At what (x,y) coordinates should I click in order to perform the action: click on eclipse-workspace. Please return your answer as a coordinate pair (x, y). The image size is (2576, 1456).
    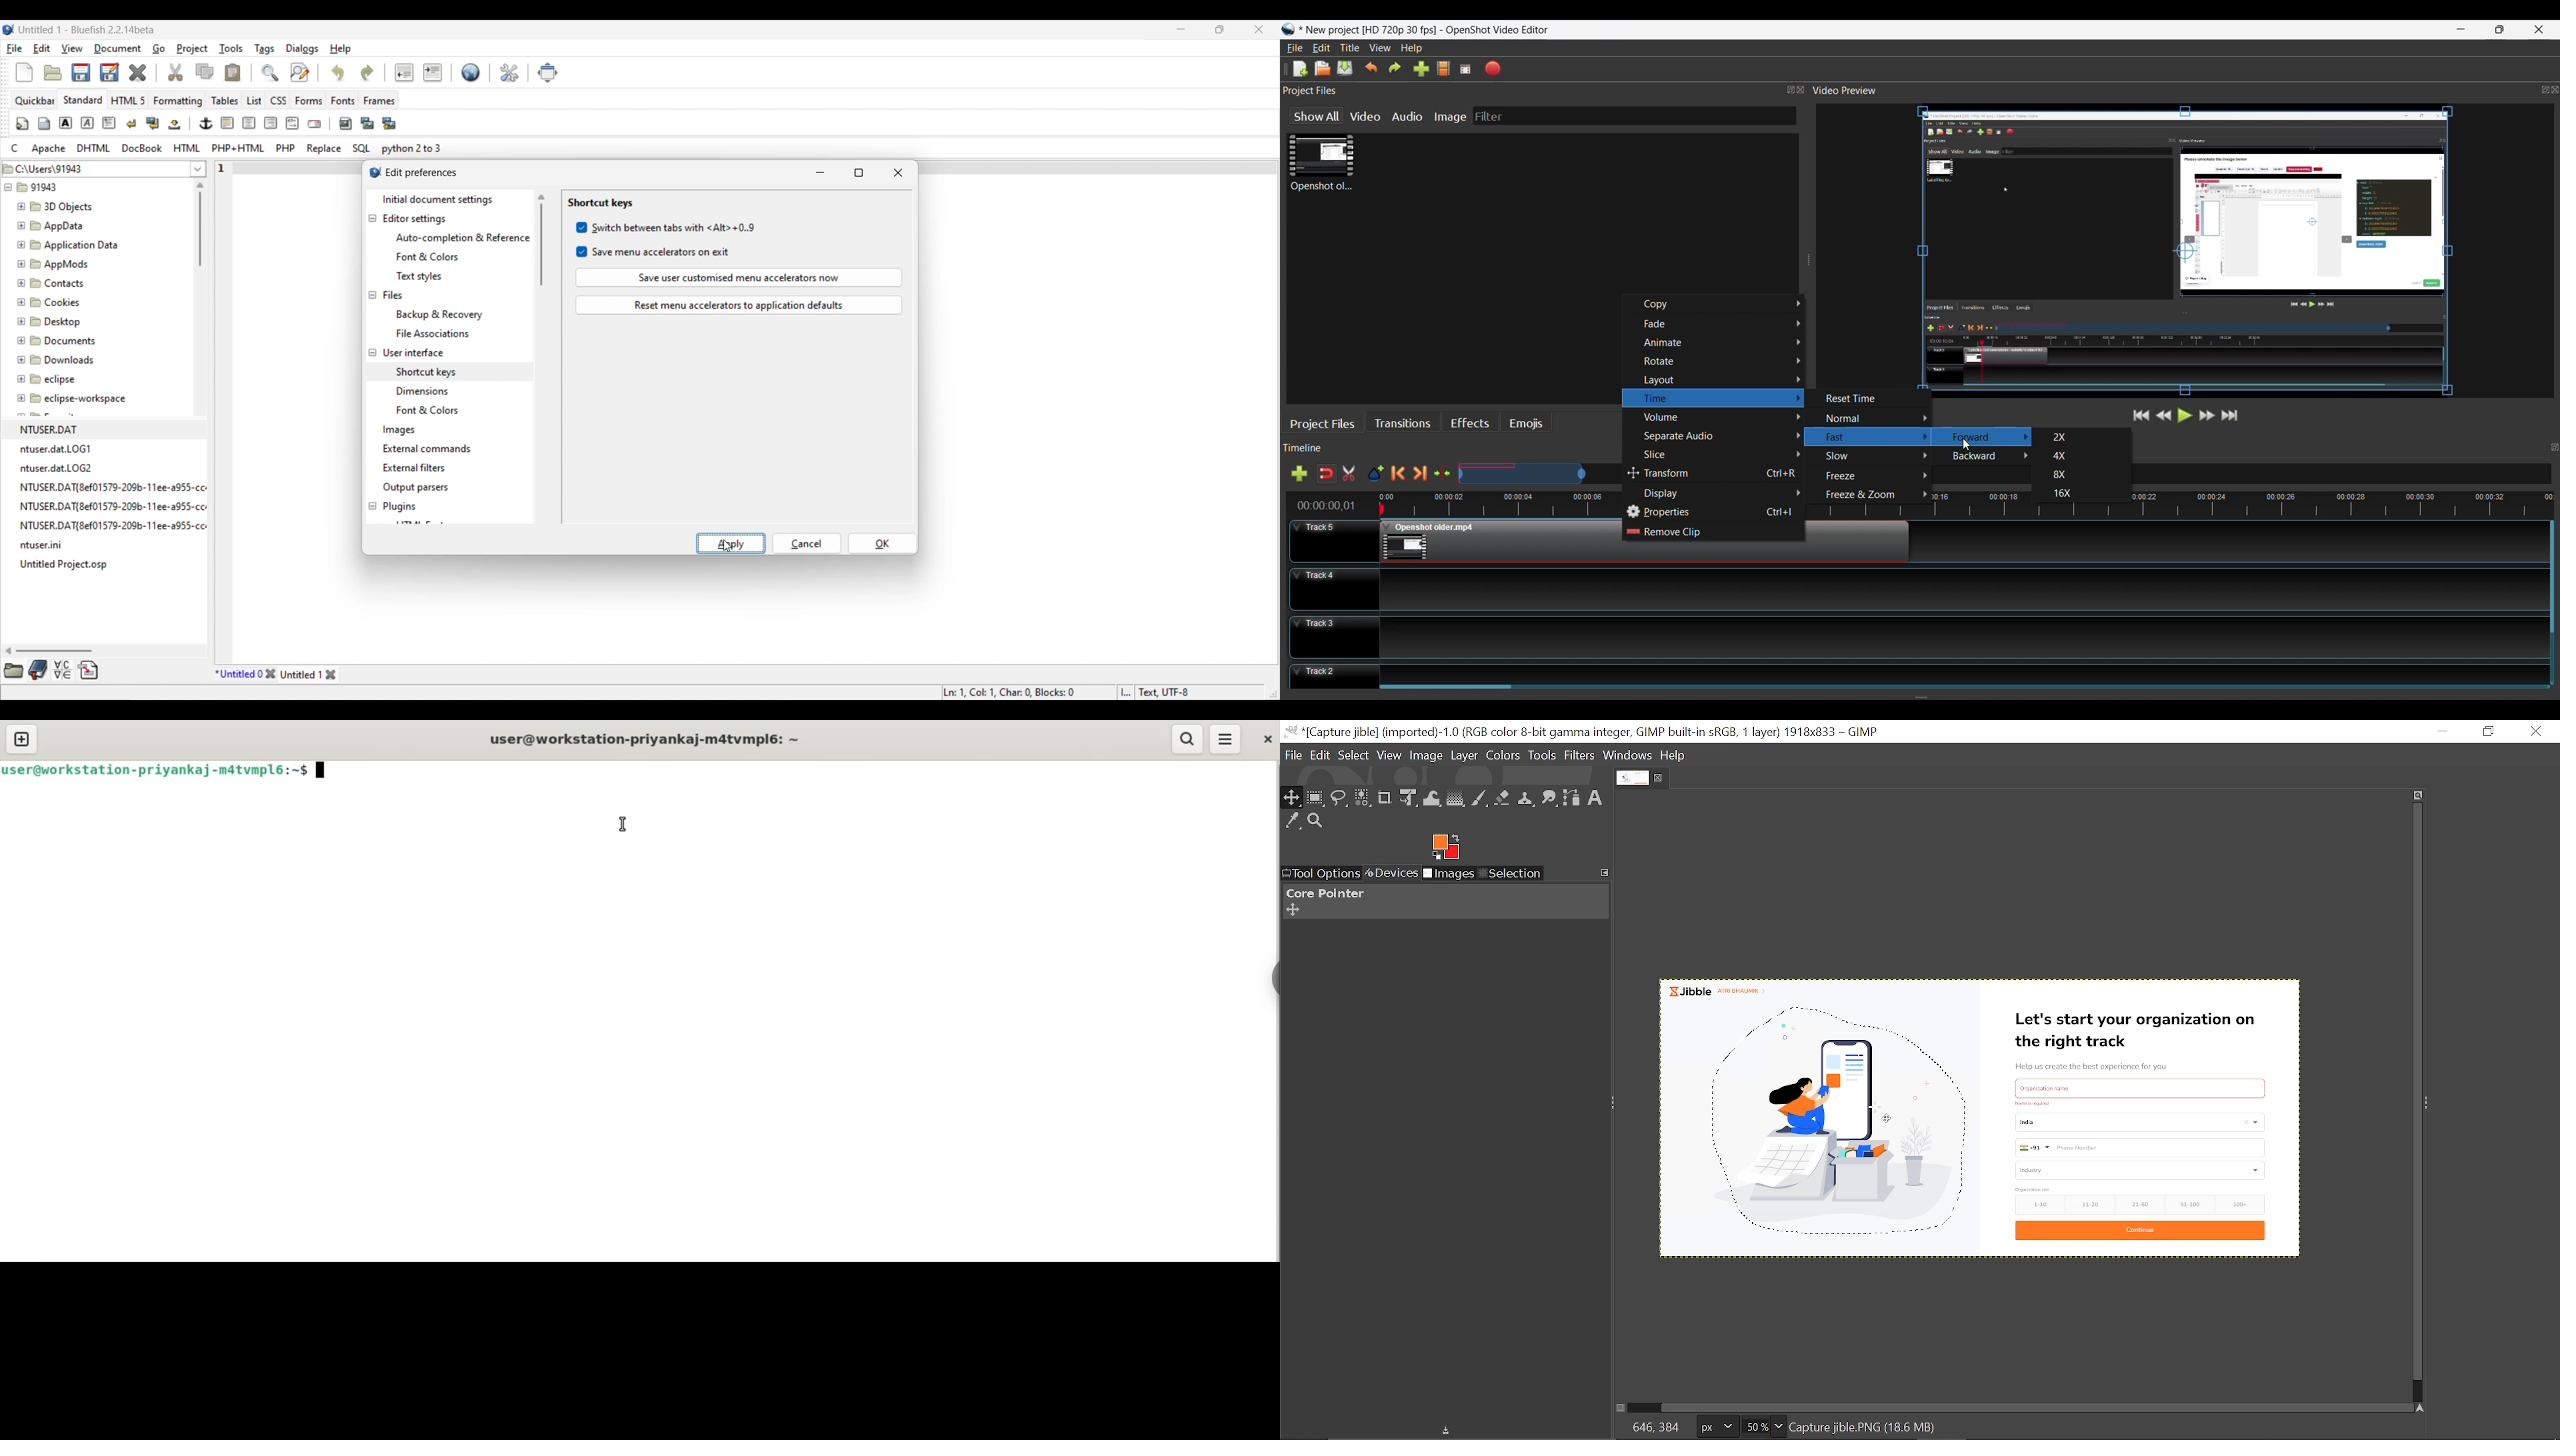
    Looking at the image, I should click on (73, 401).